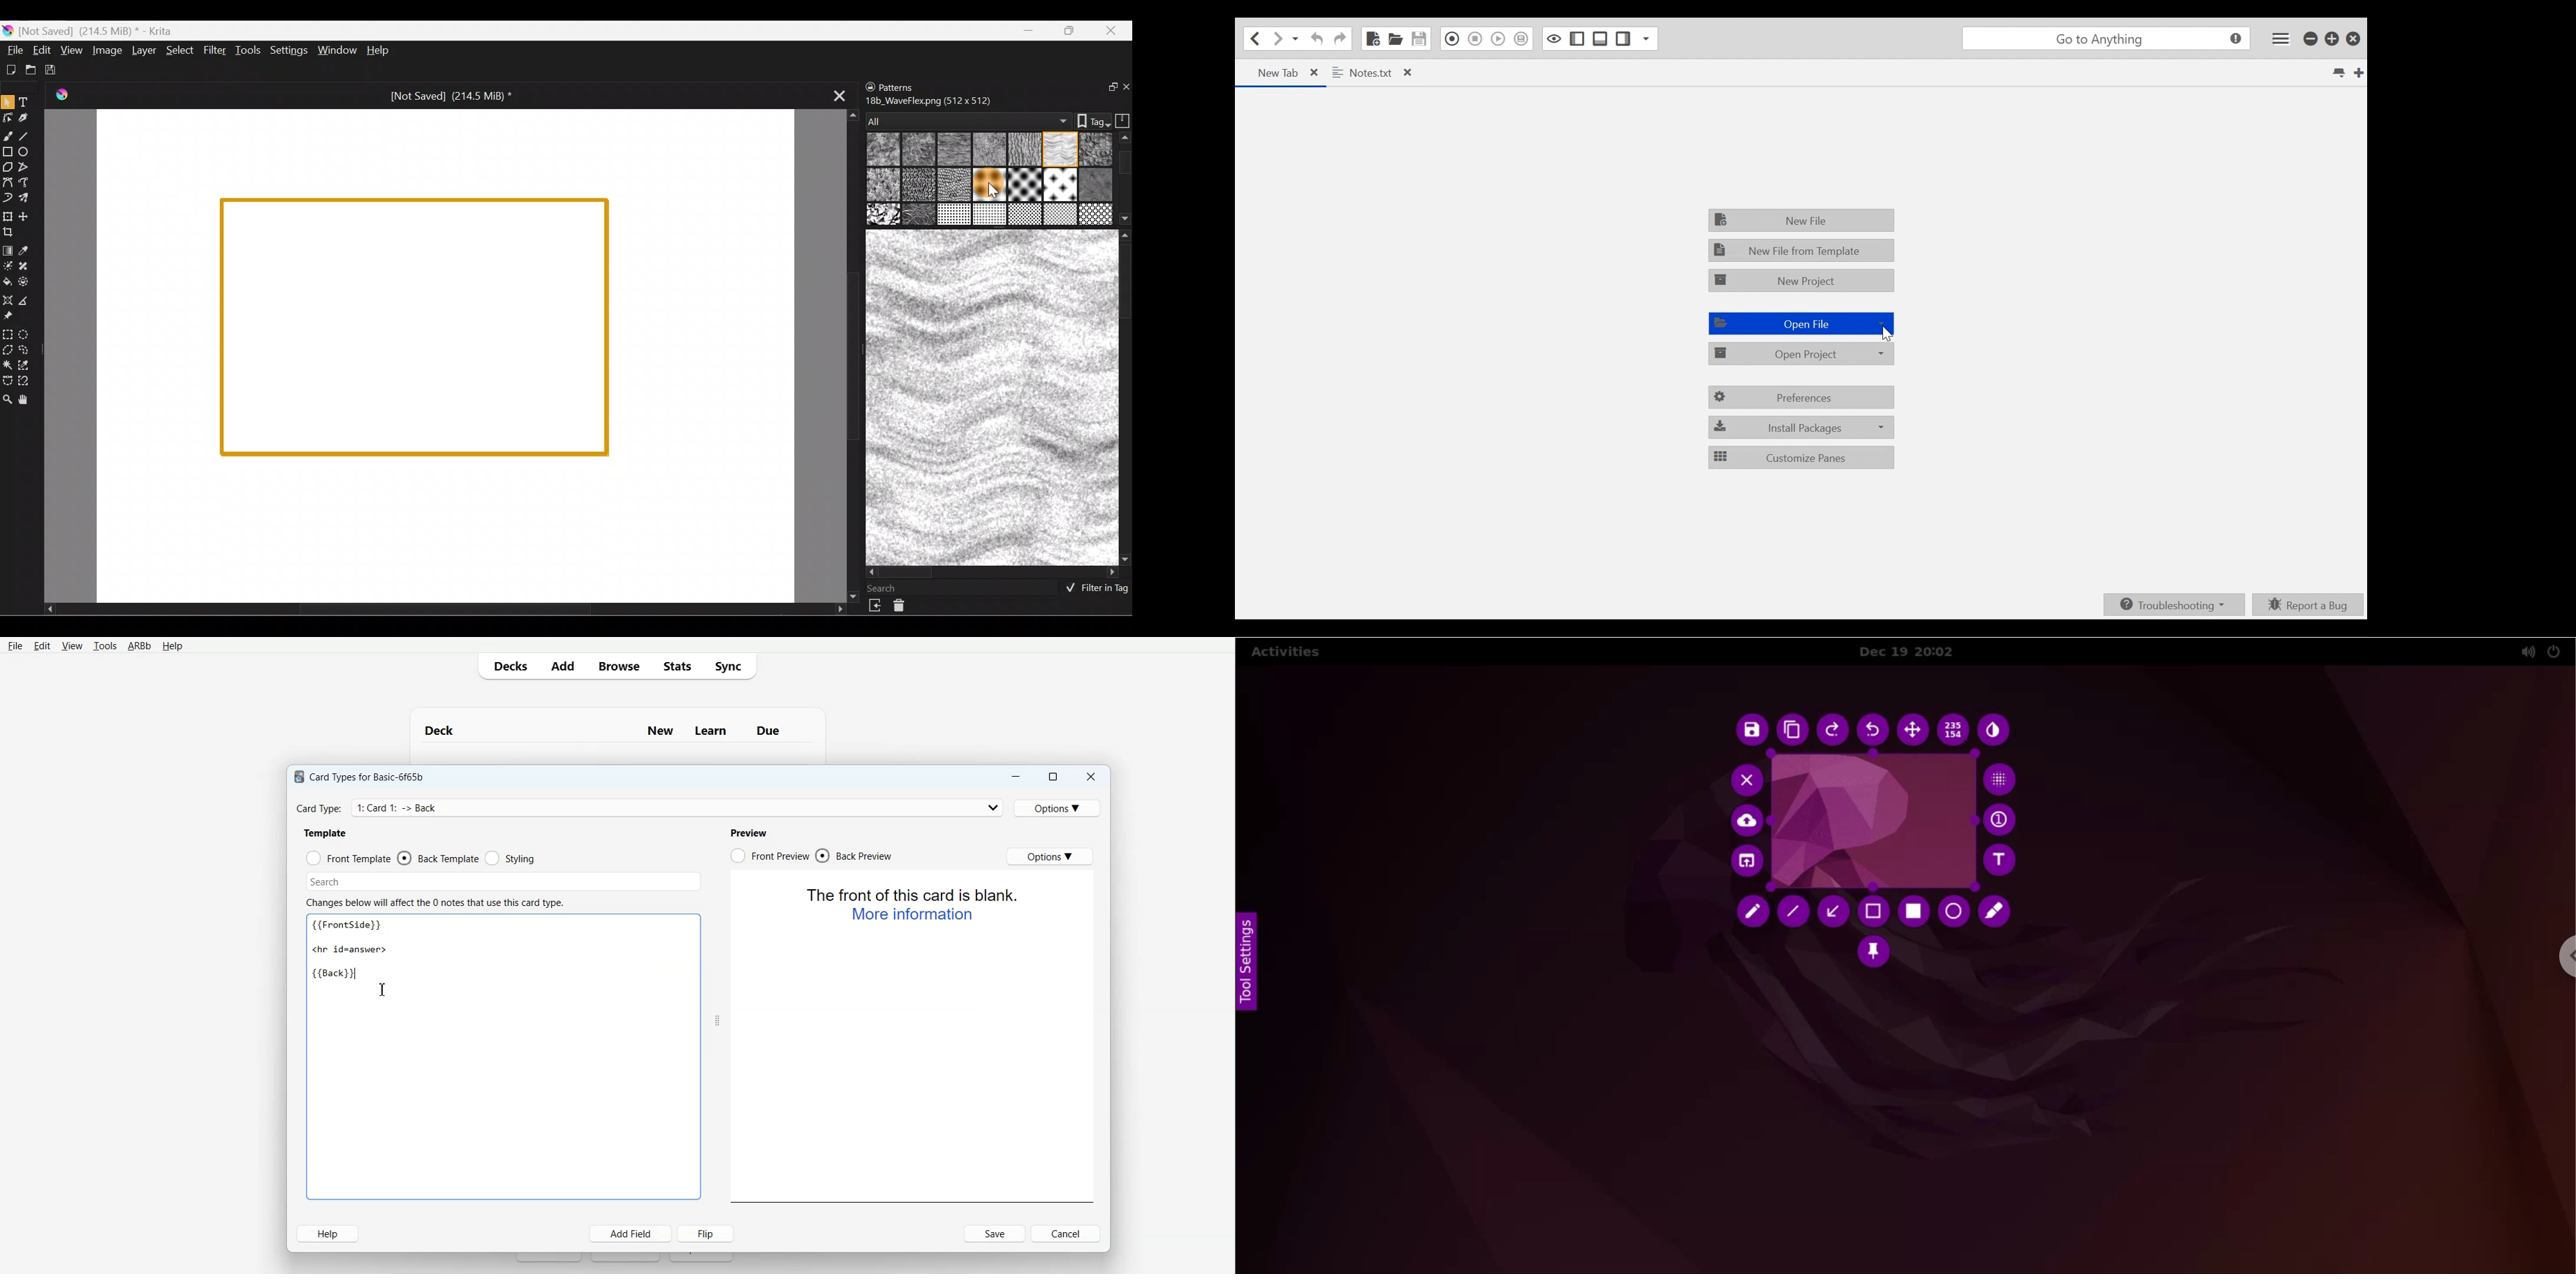 The width and height of the screenshot is (2576, 1288). What do you see at coordinates (885, 186) in the screenshot?
I see `08 Bump-relief.png` at bounding box center [885, 186].